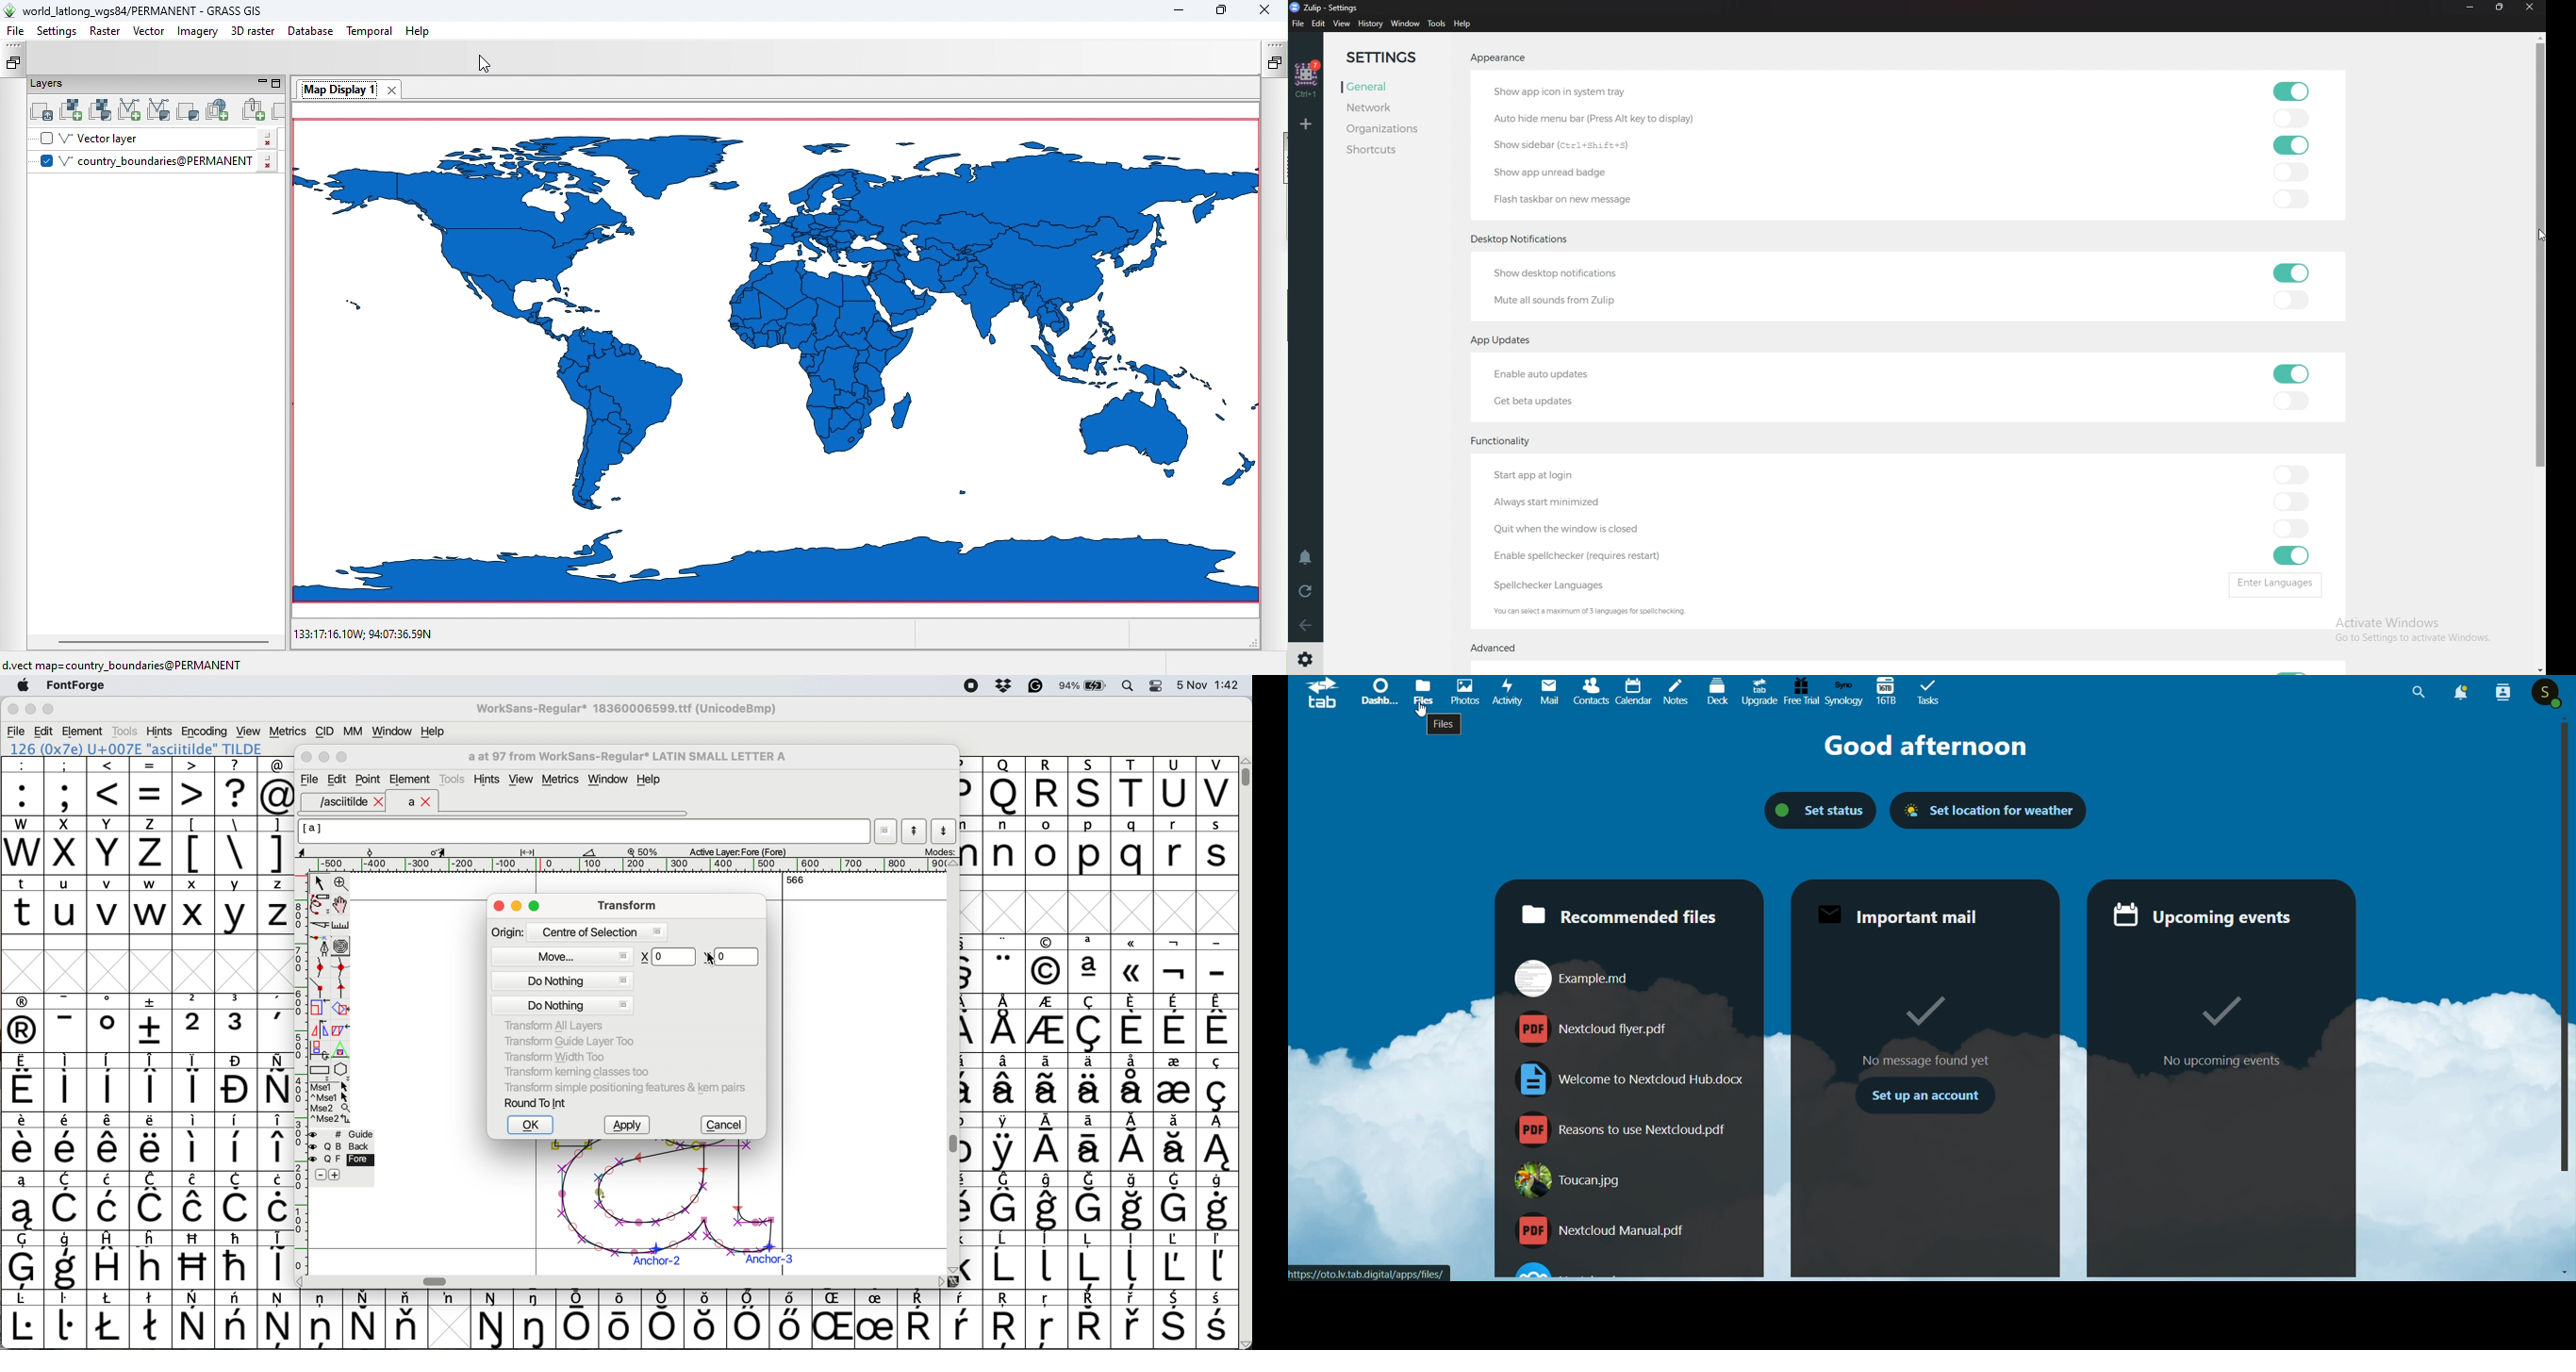 The height and width of the screenshot is (1372, 2576). What do you see at coordinates (321, 926) in the screenshot?
I see `cut splines in two` at bounding box center [321, 926].